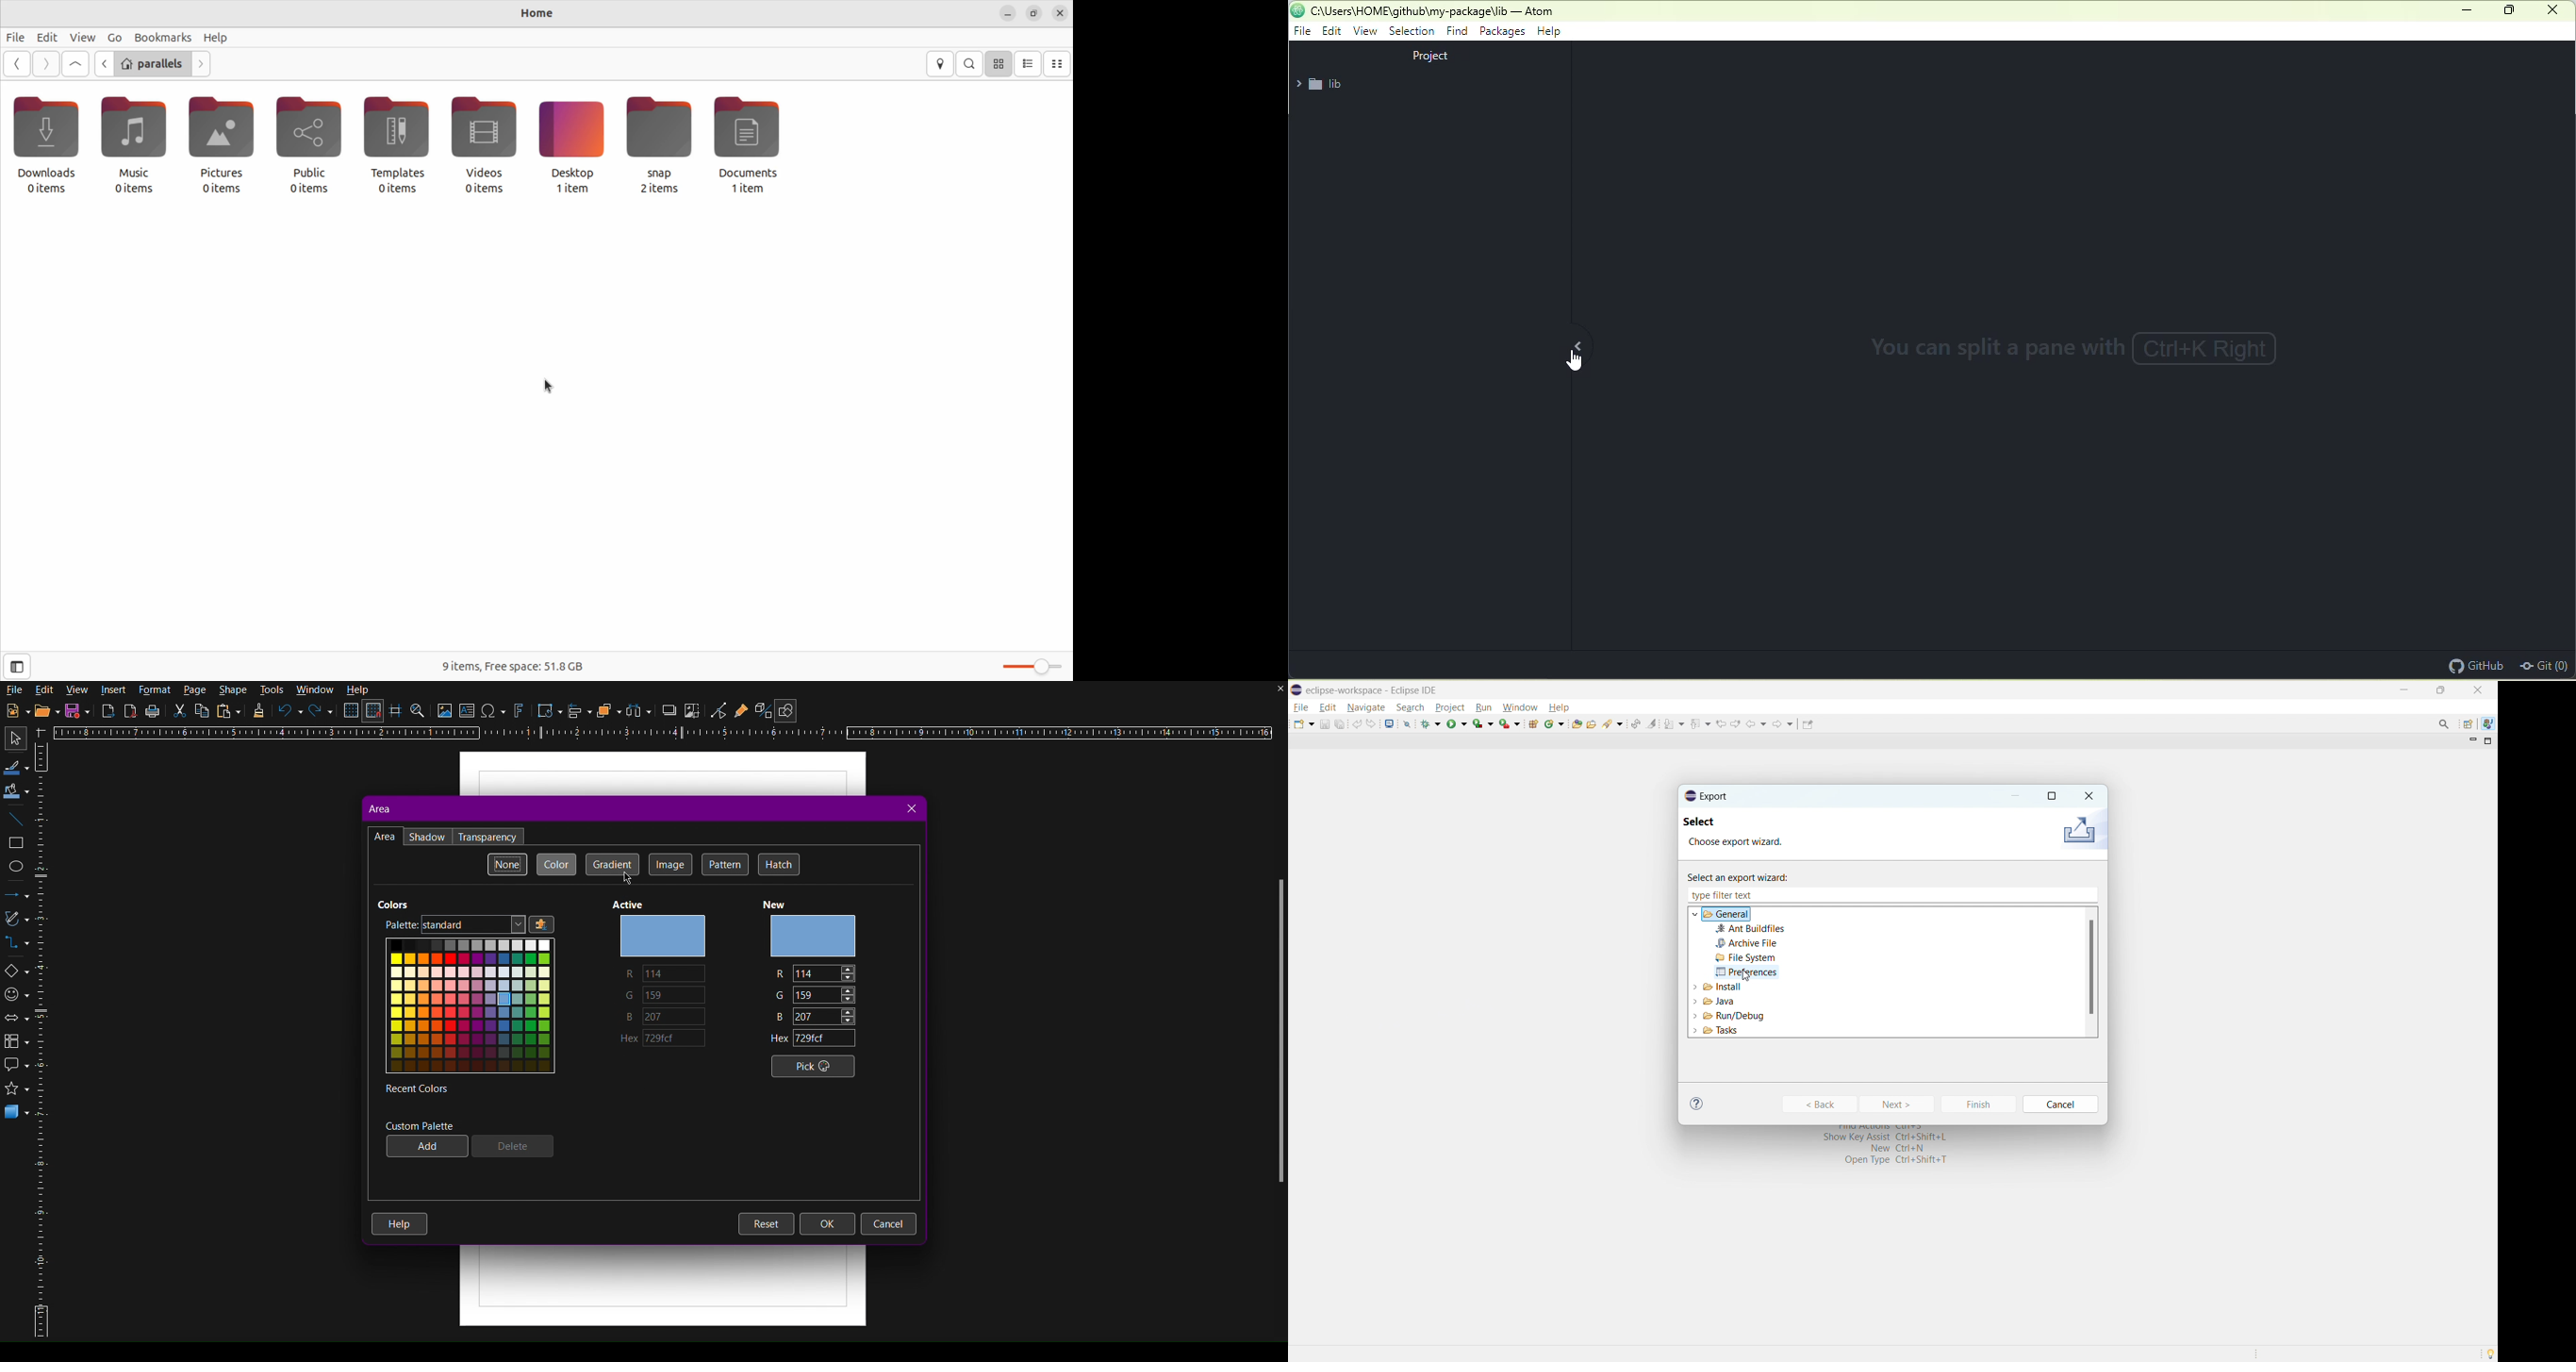 This screenshot has height=1372, width=2576. Describe the element at coordinates (15, 944) in the screenshot. I see `Connections` at that location.